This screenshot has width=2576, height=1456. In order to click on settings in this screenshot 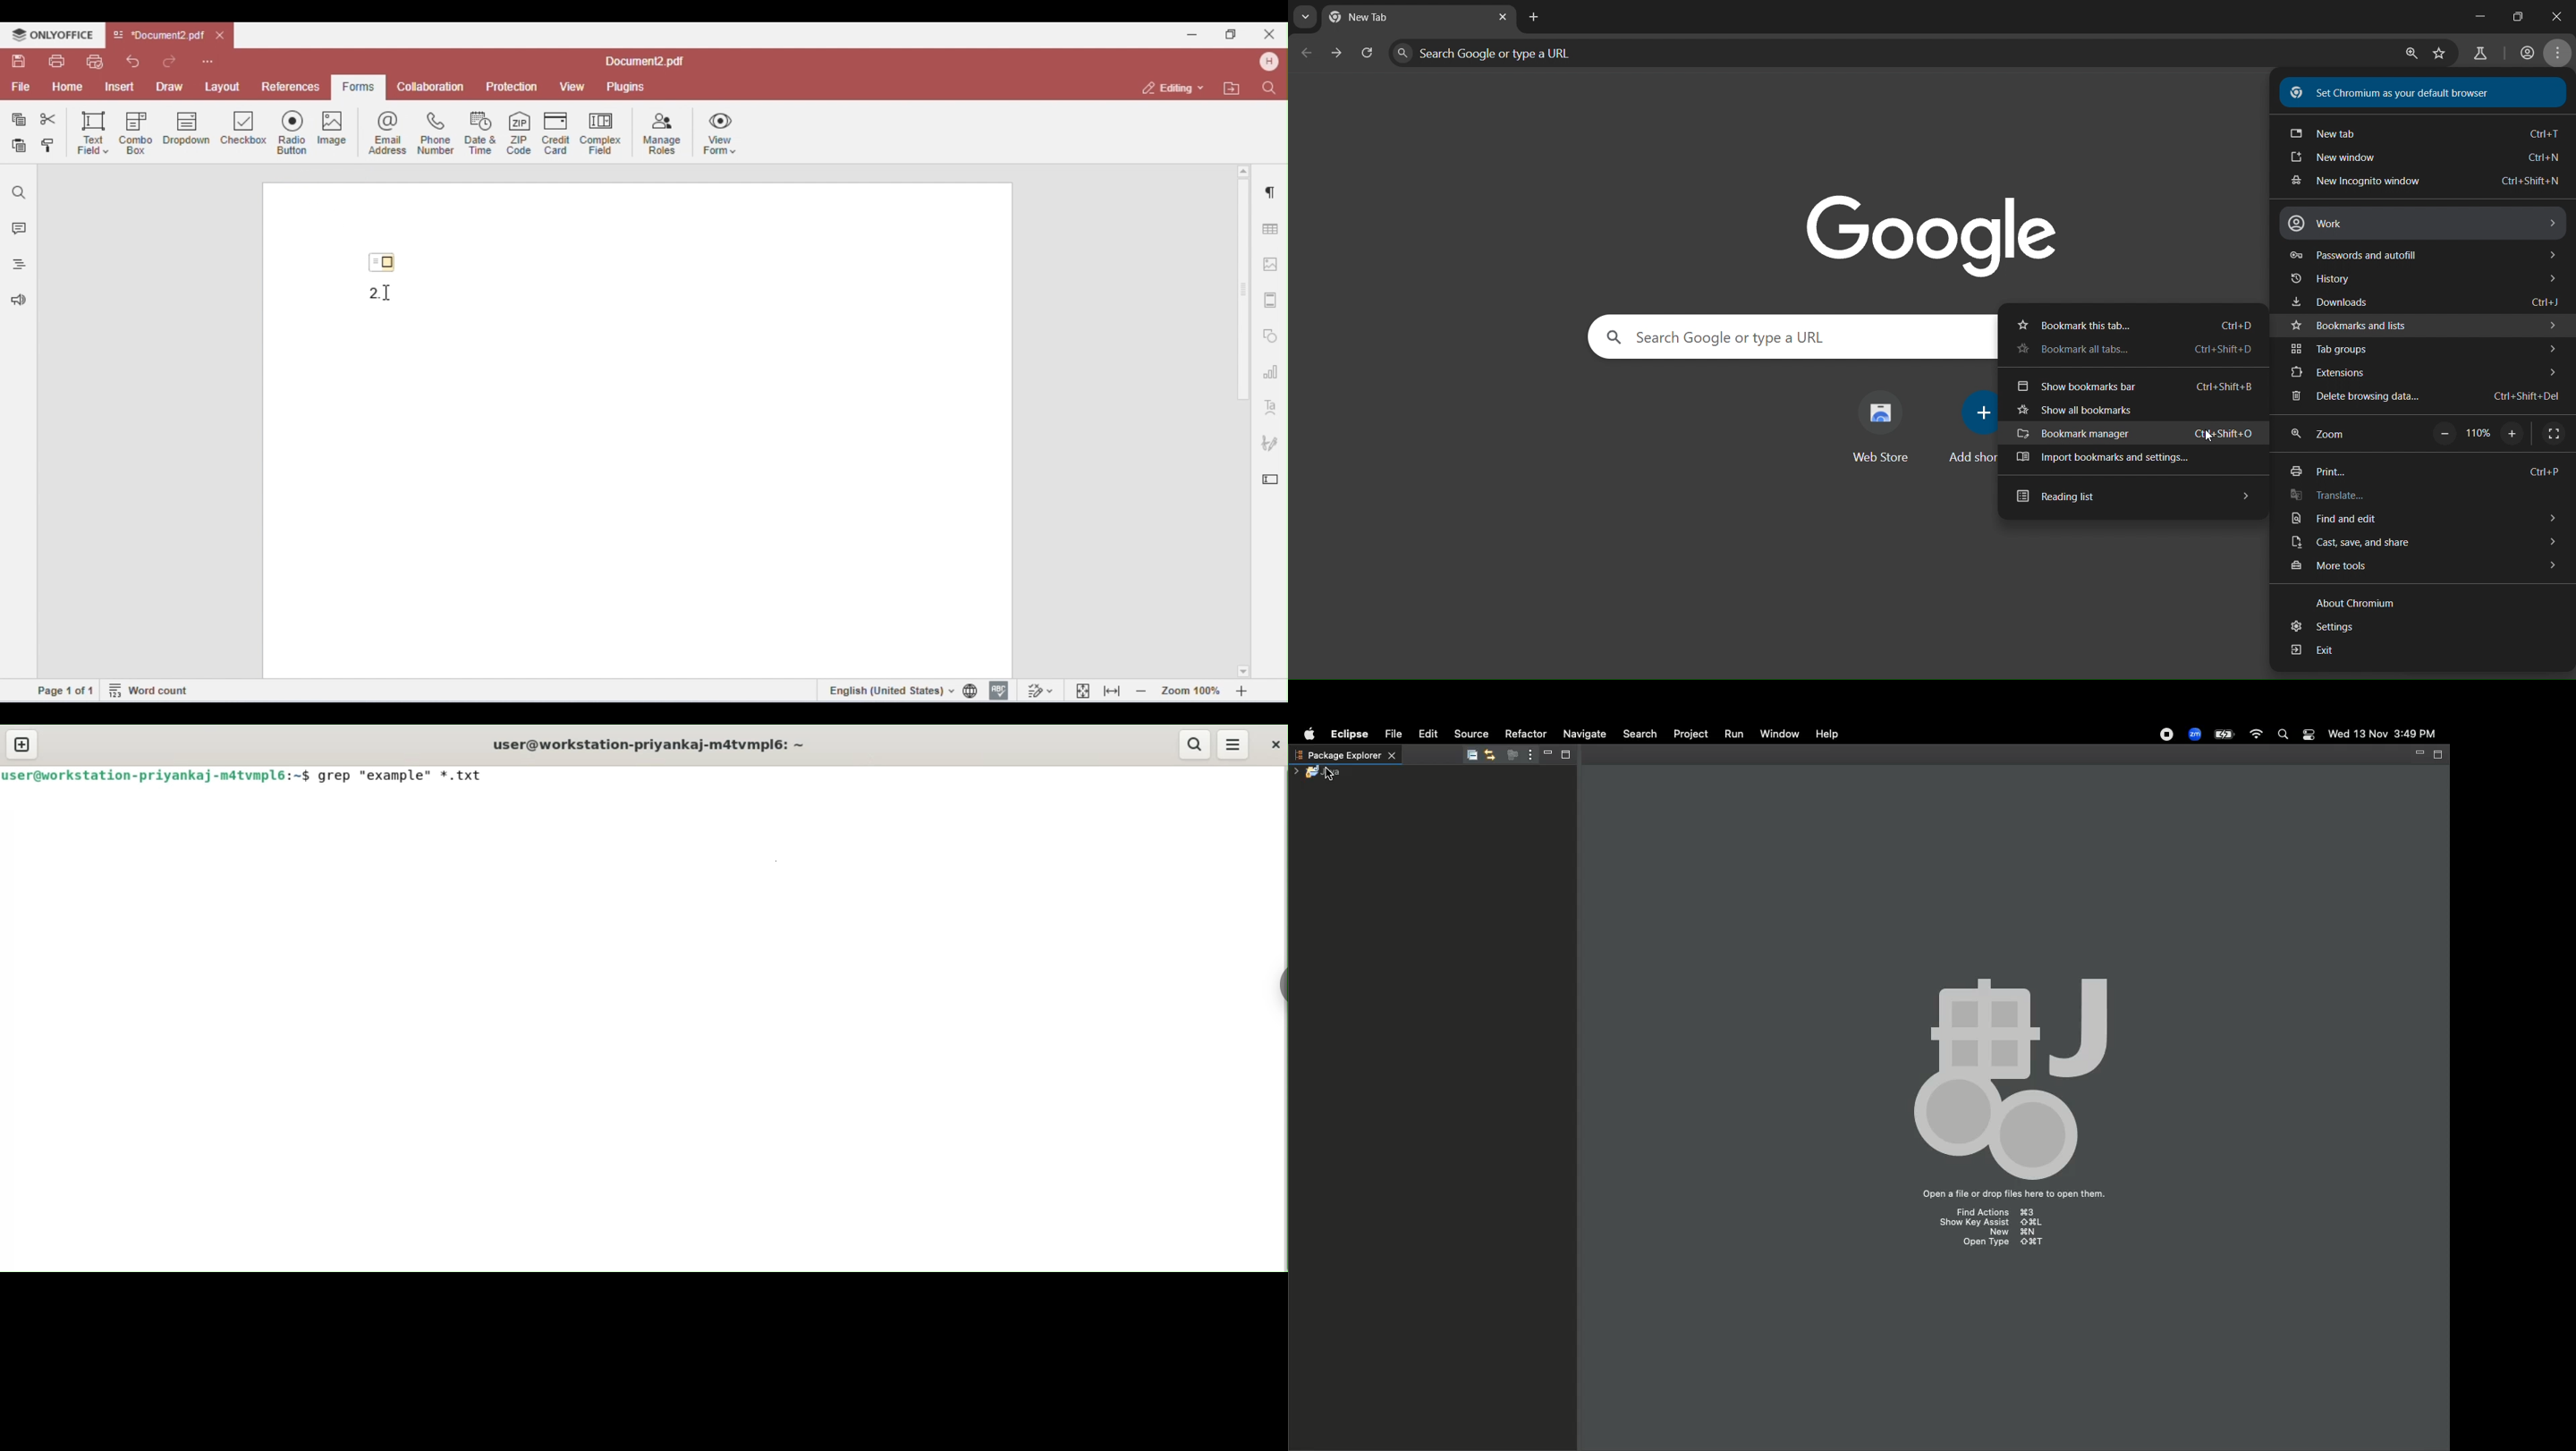, I will do `click(2323, 627)`.